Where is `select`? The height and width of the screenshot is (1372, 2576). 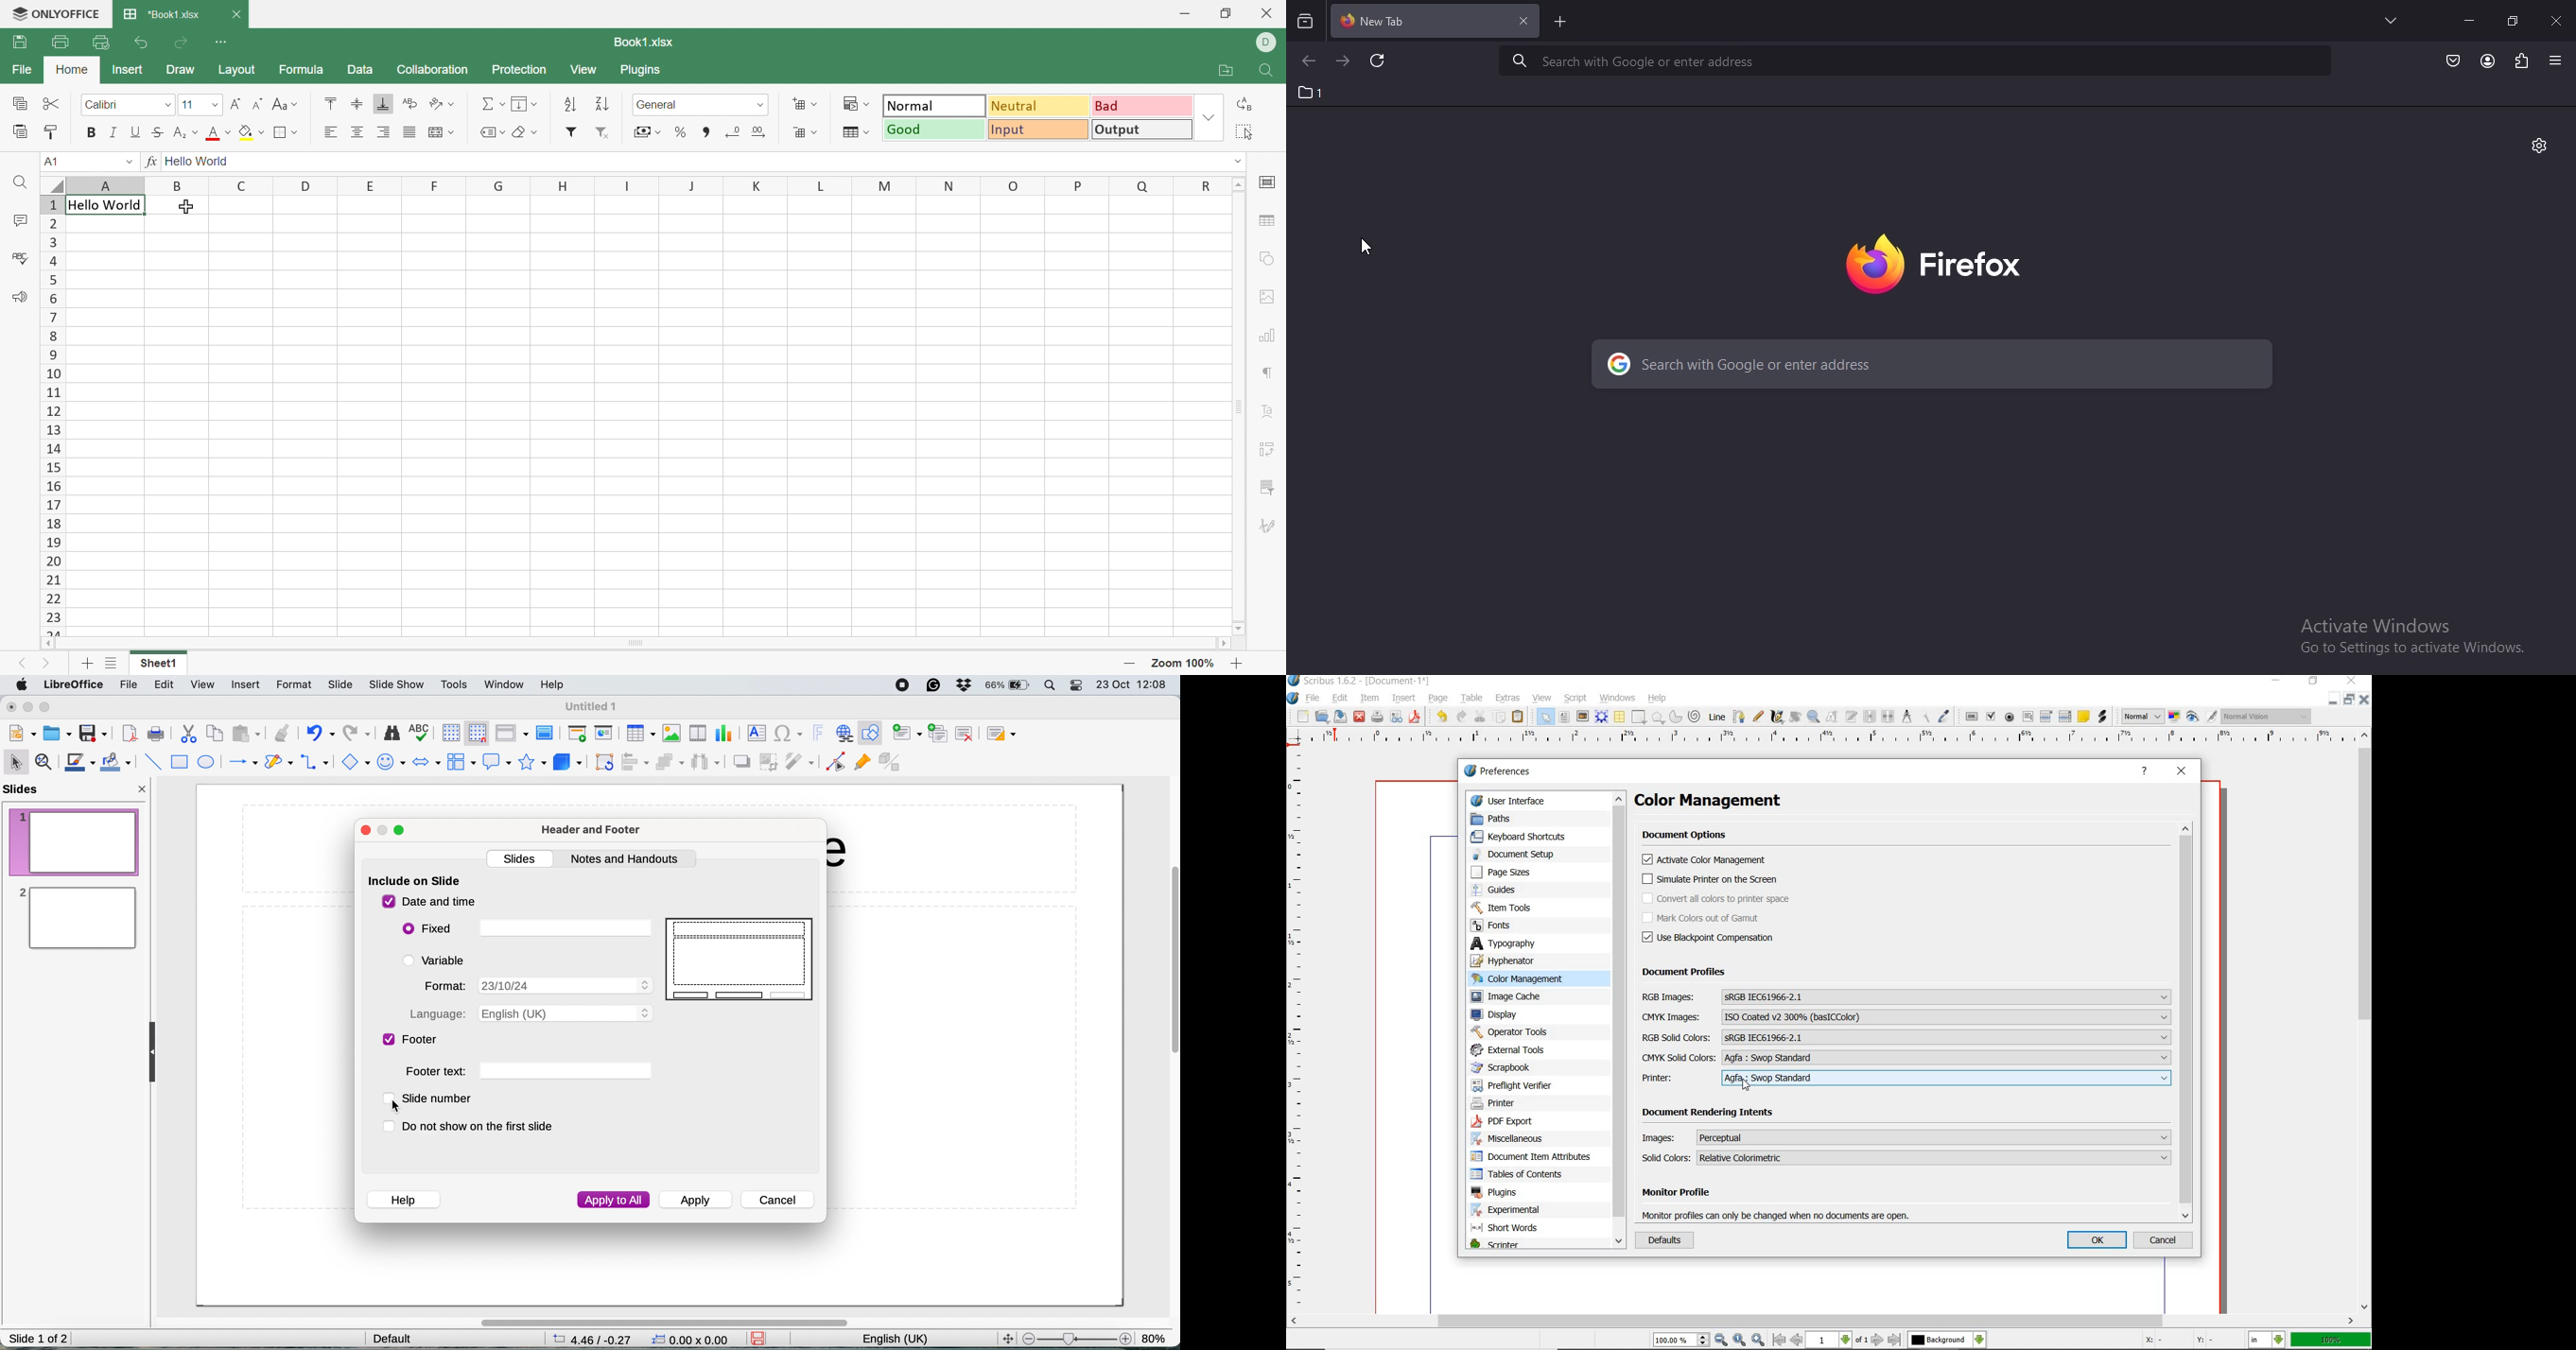
select is located at coordinates (1545, 718).